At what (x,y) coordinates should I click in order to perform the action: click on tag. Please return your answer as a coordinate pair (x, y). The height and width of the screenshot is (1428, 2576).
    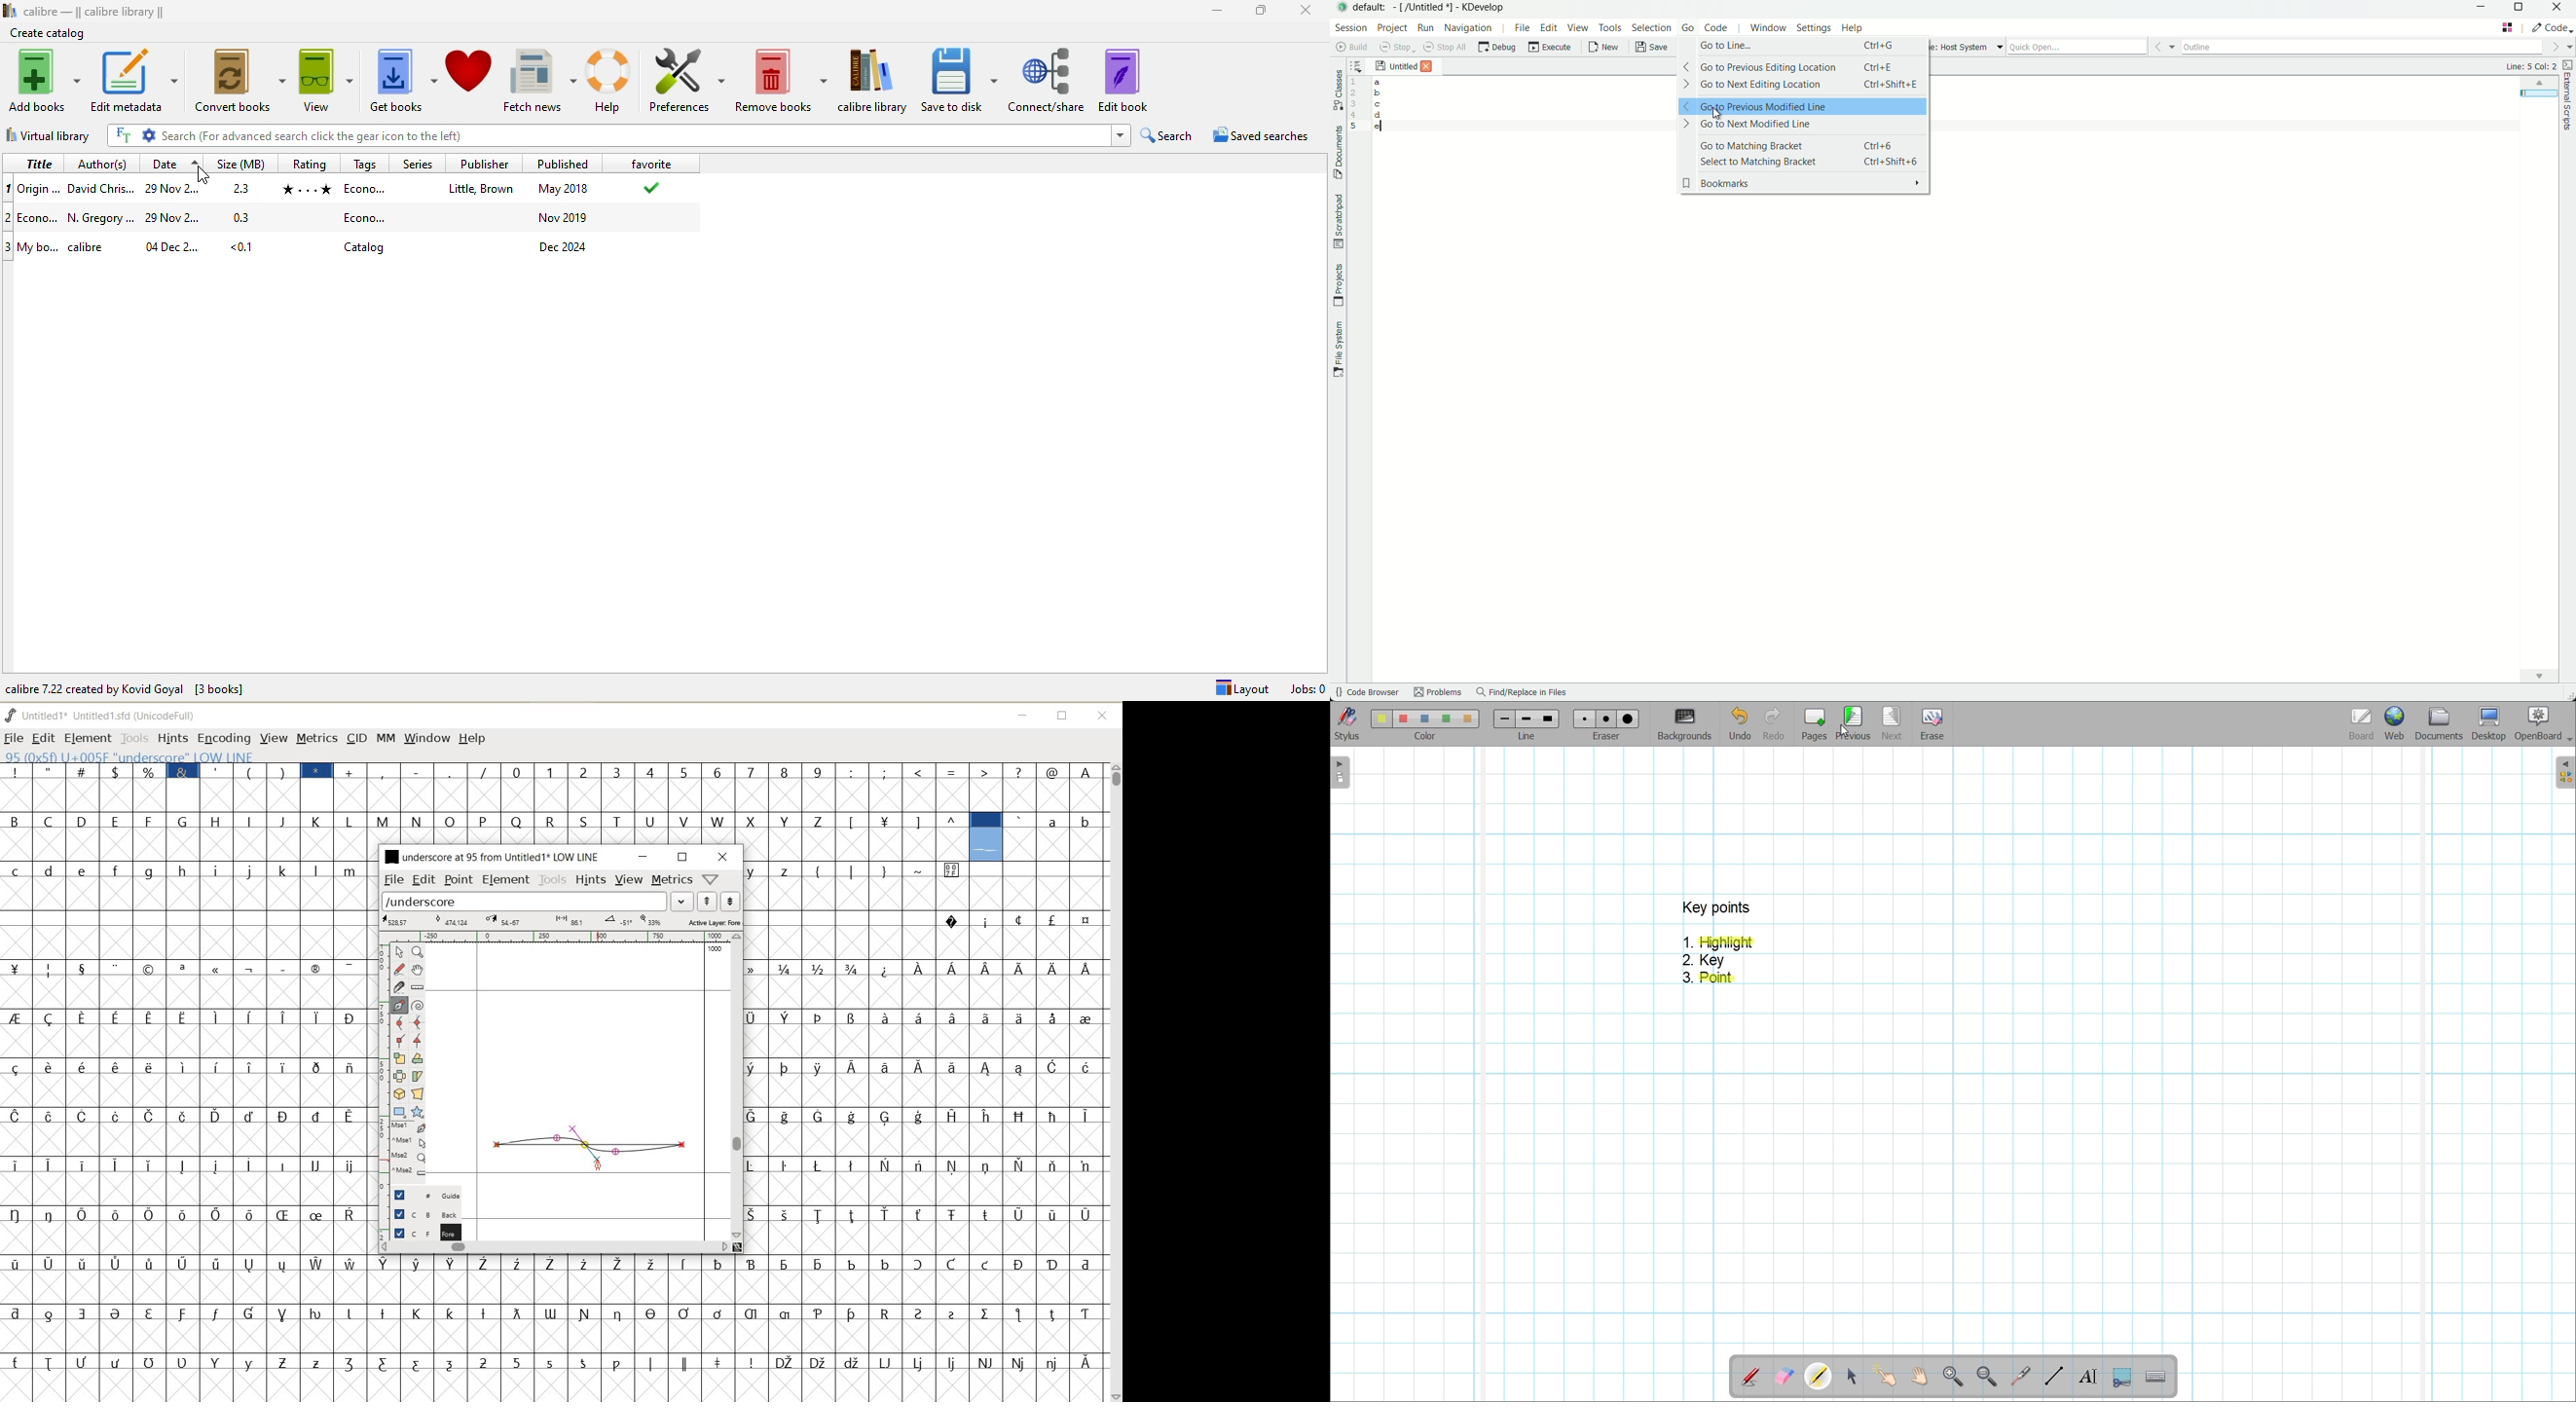
    Looking at the image, I should click on (366, 189).